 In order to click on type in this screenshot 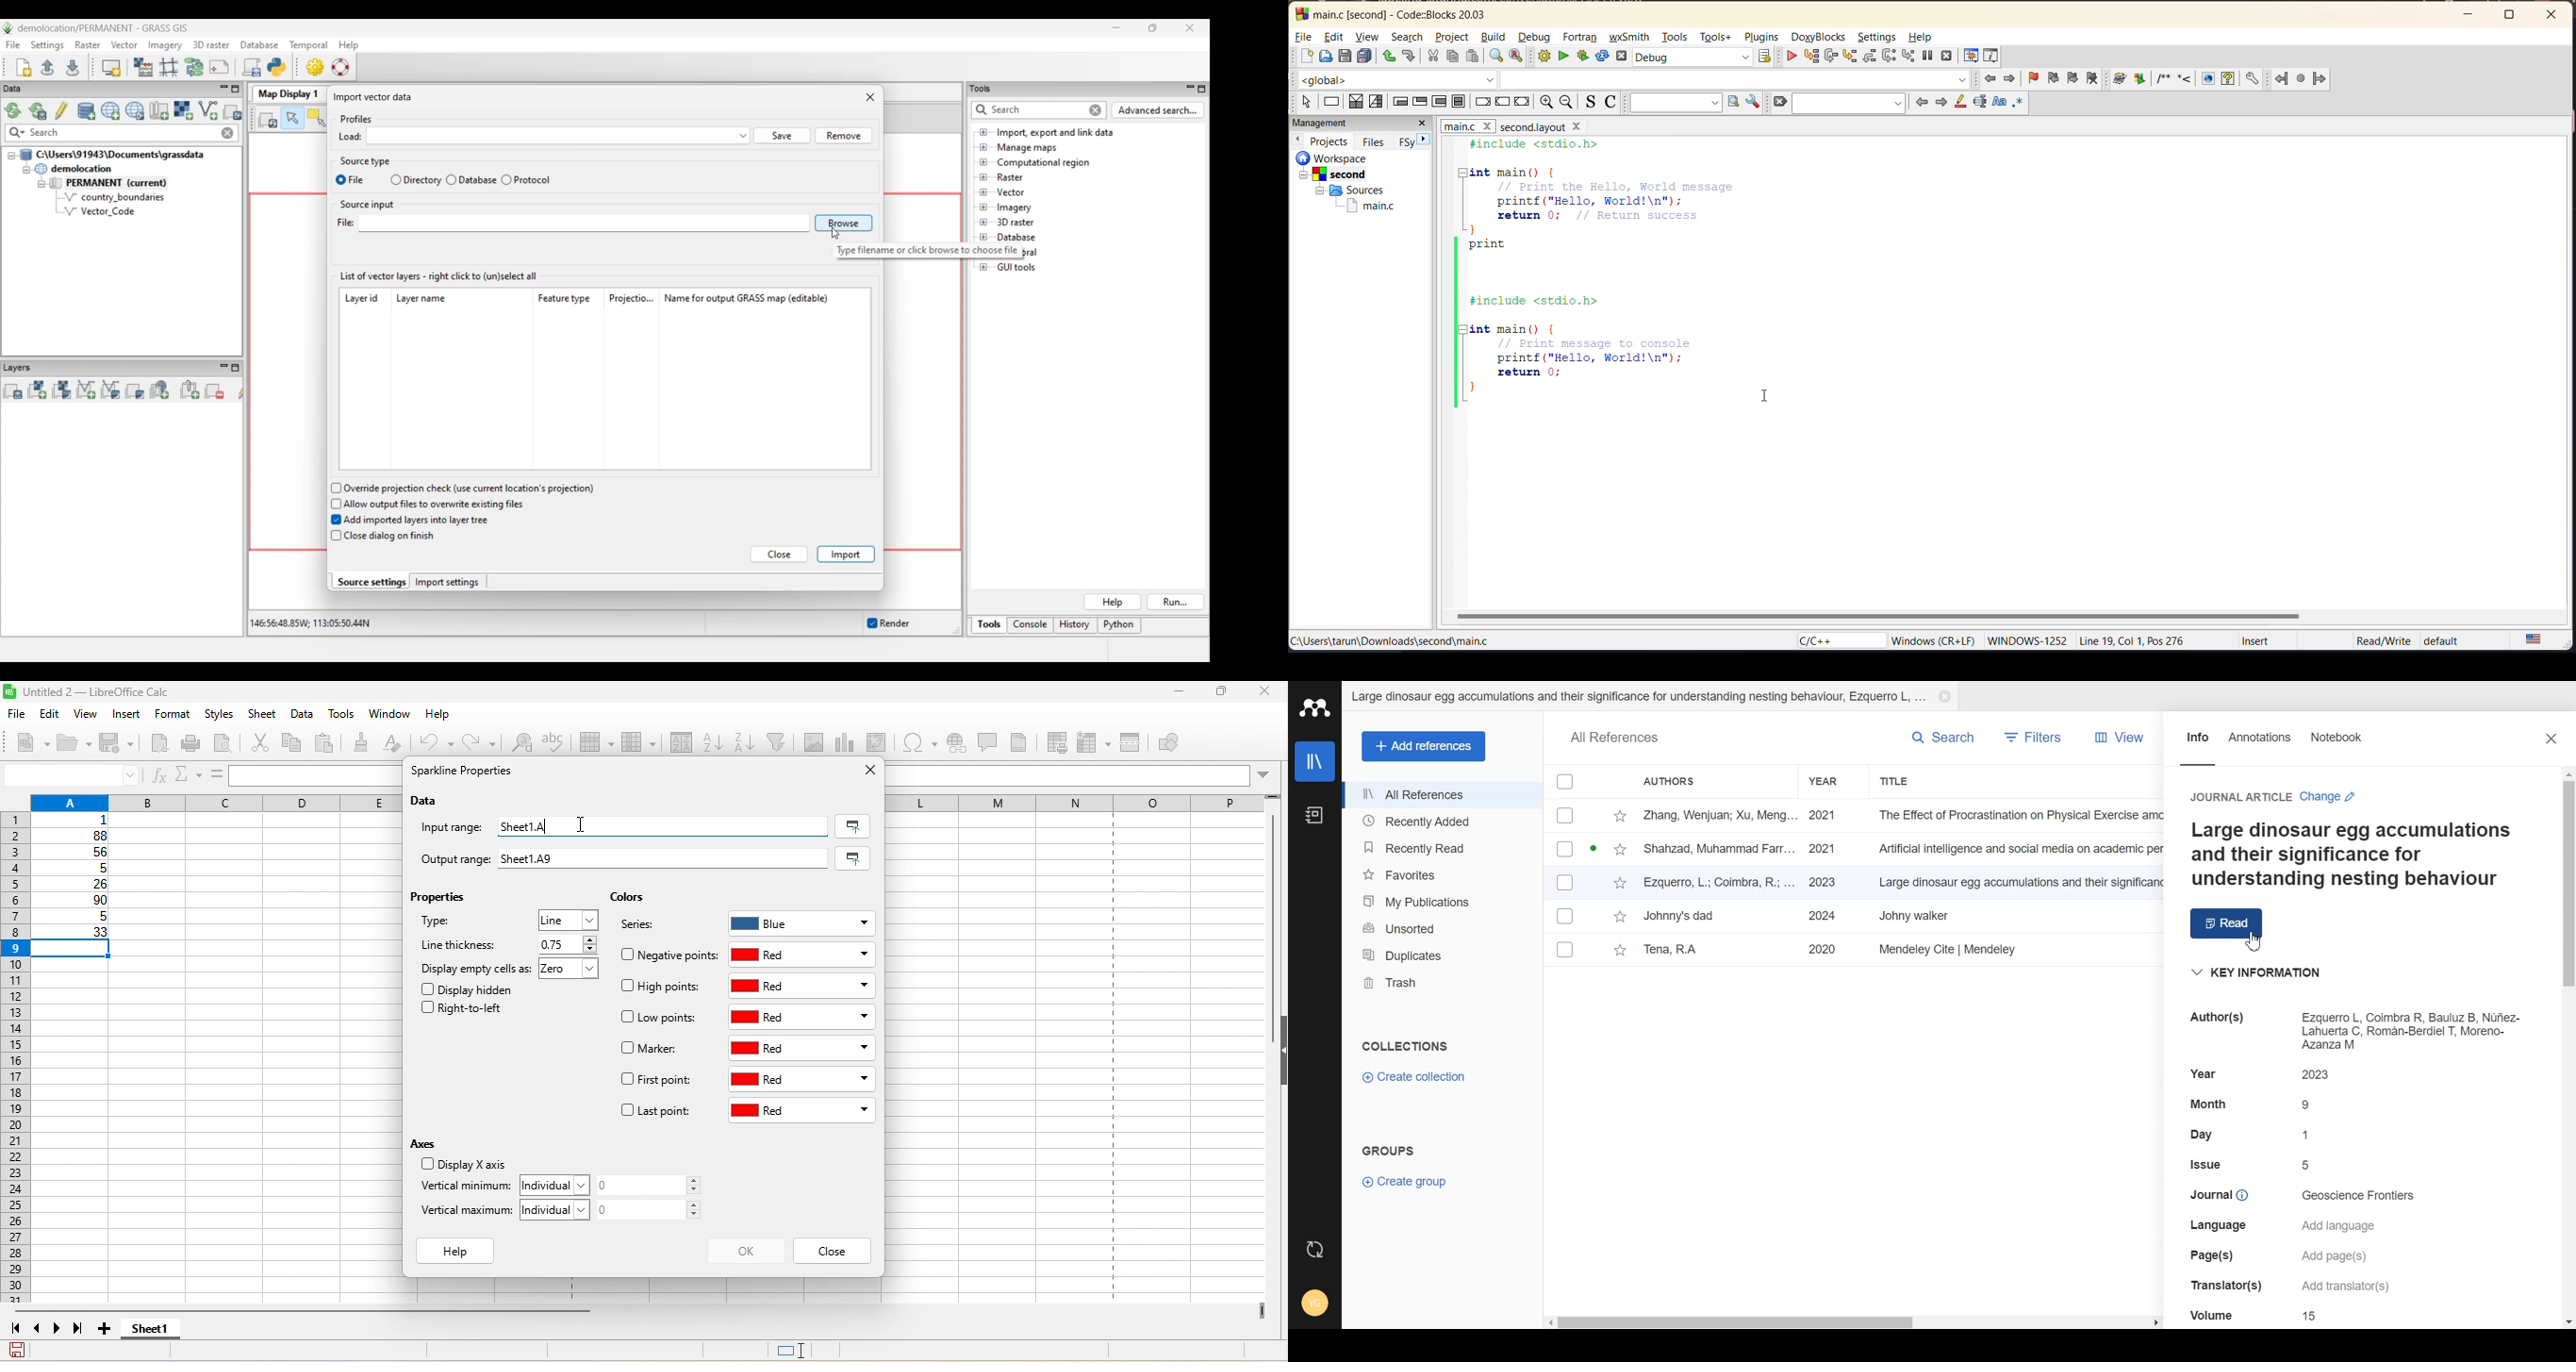, I will do `click(458, 924)`.